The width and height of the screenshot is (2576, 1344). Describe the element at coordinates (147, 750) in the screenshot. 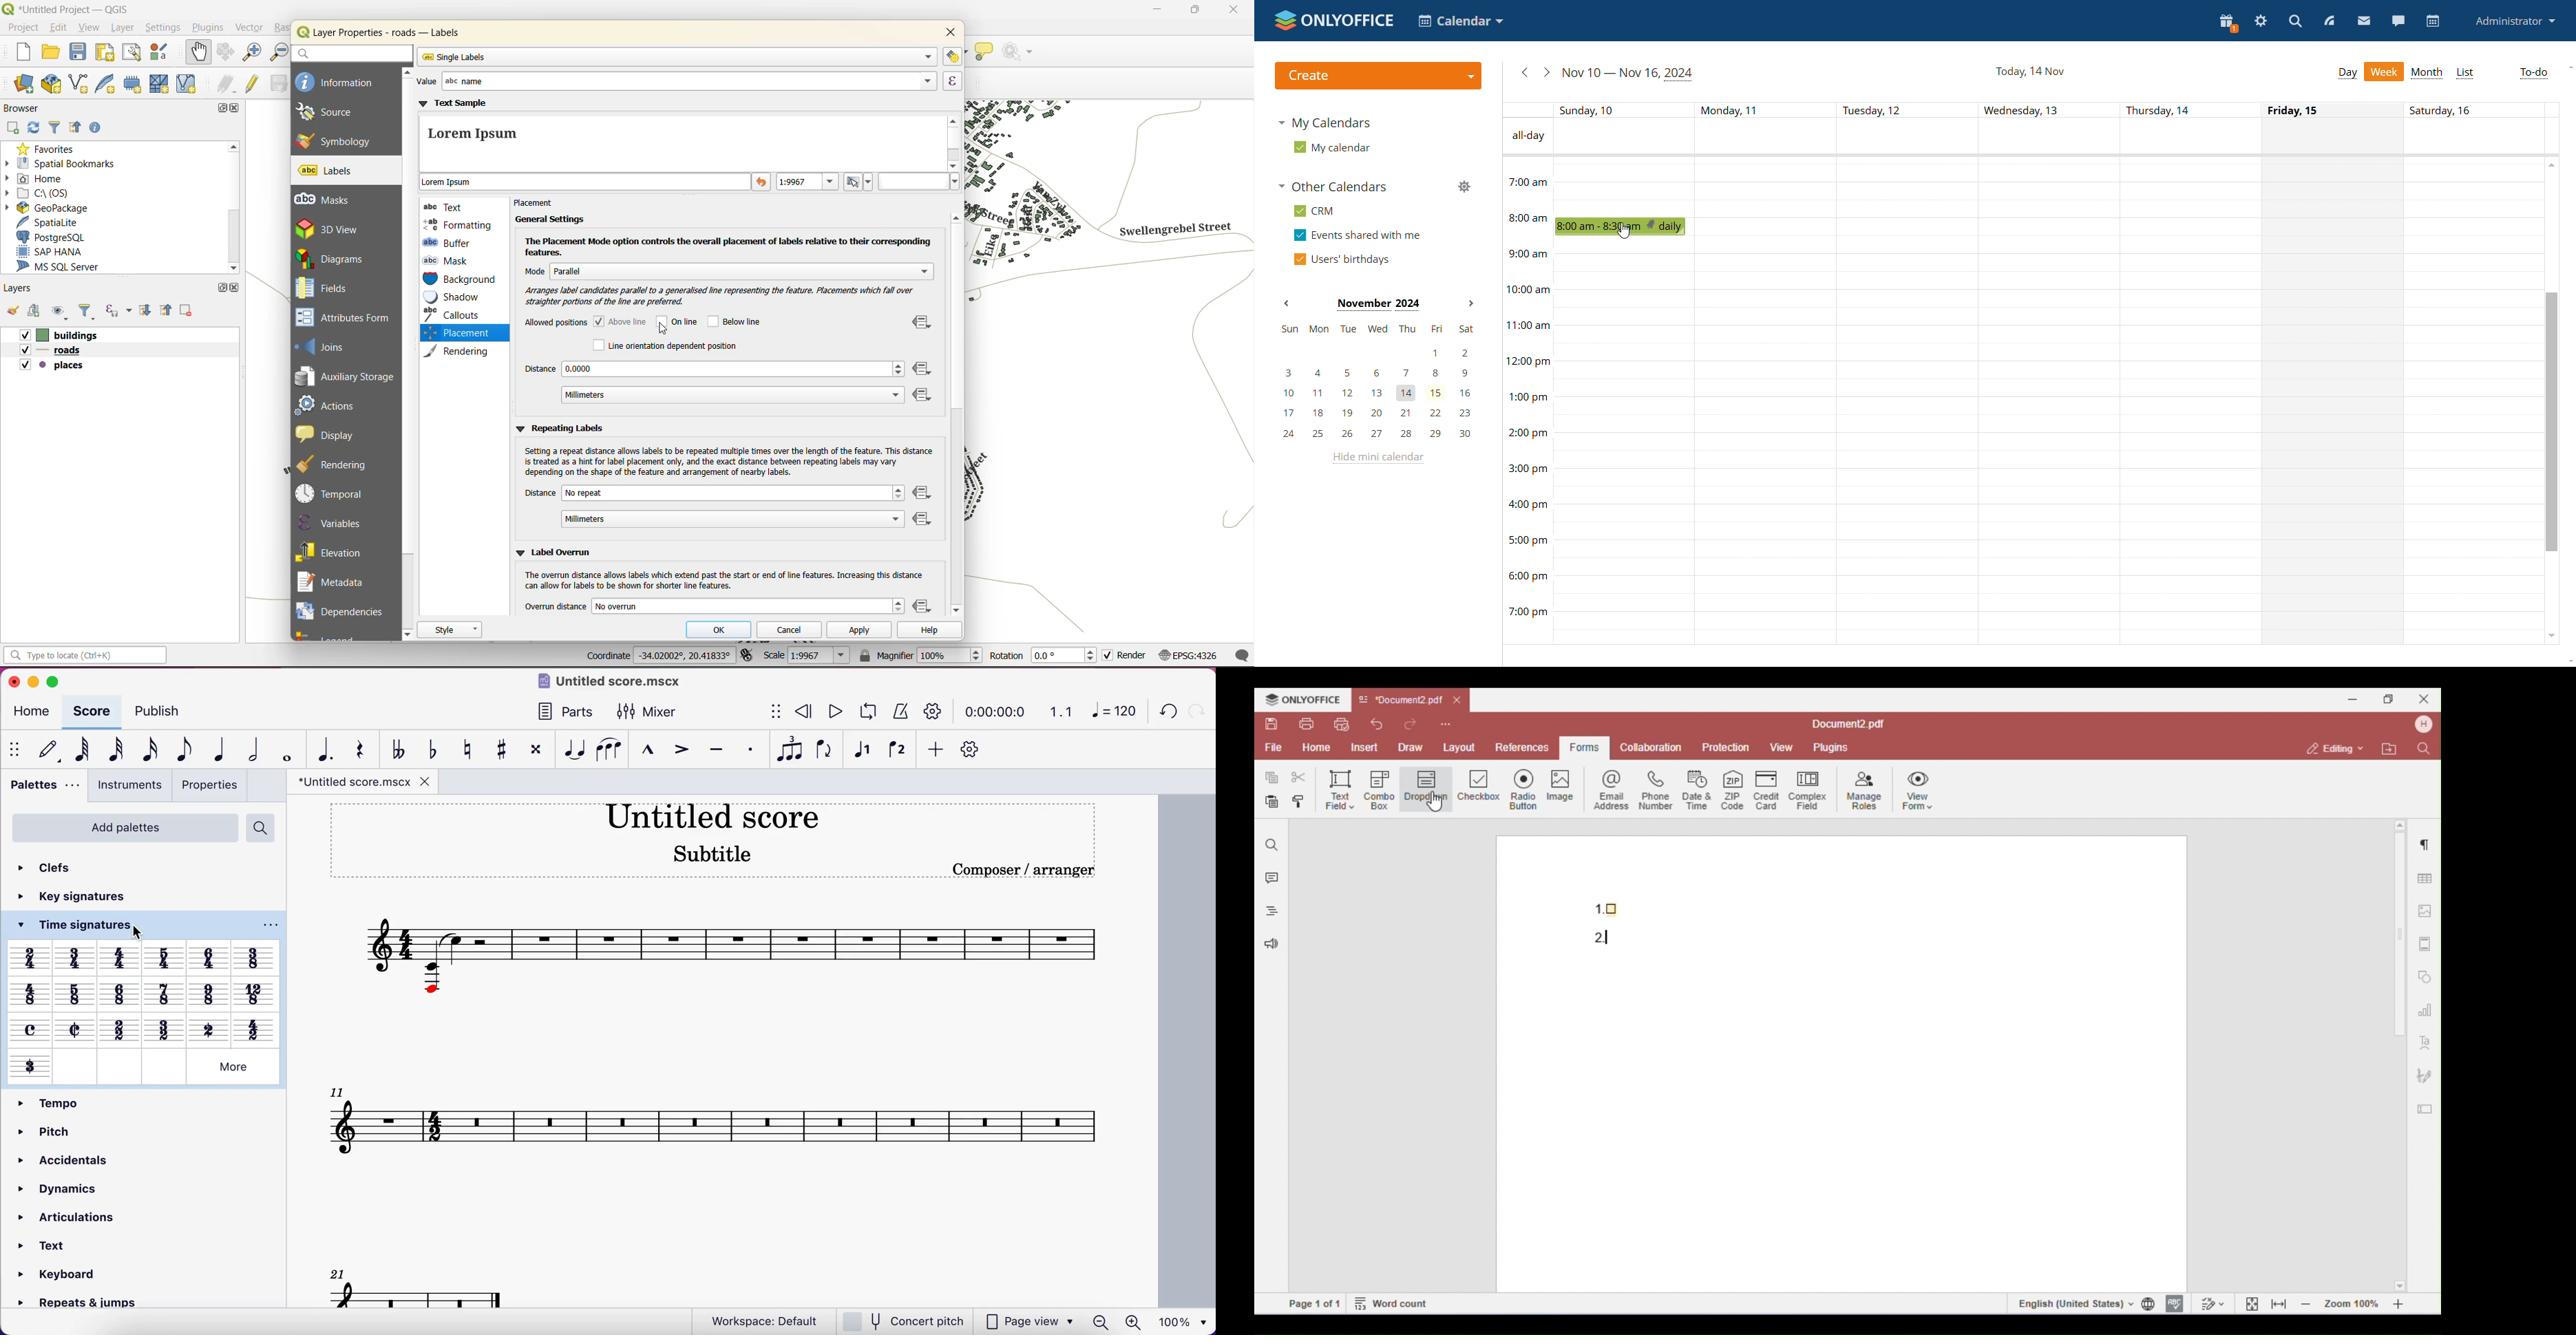

I see `16th note` at that location.